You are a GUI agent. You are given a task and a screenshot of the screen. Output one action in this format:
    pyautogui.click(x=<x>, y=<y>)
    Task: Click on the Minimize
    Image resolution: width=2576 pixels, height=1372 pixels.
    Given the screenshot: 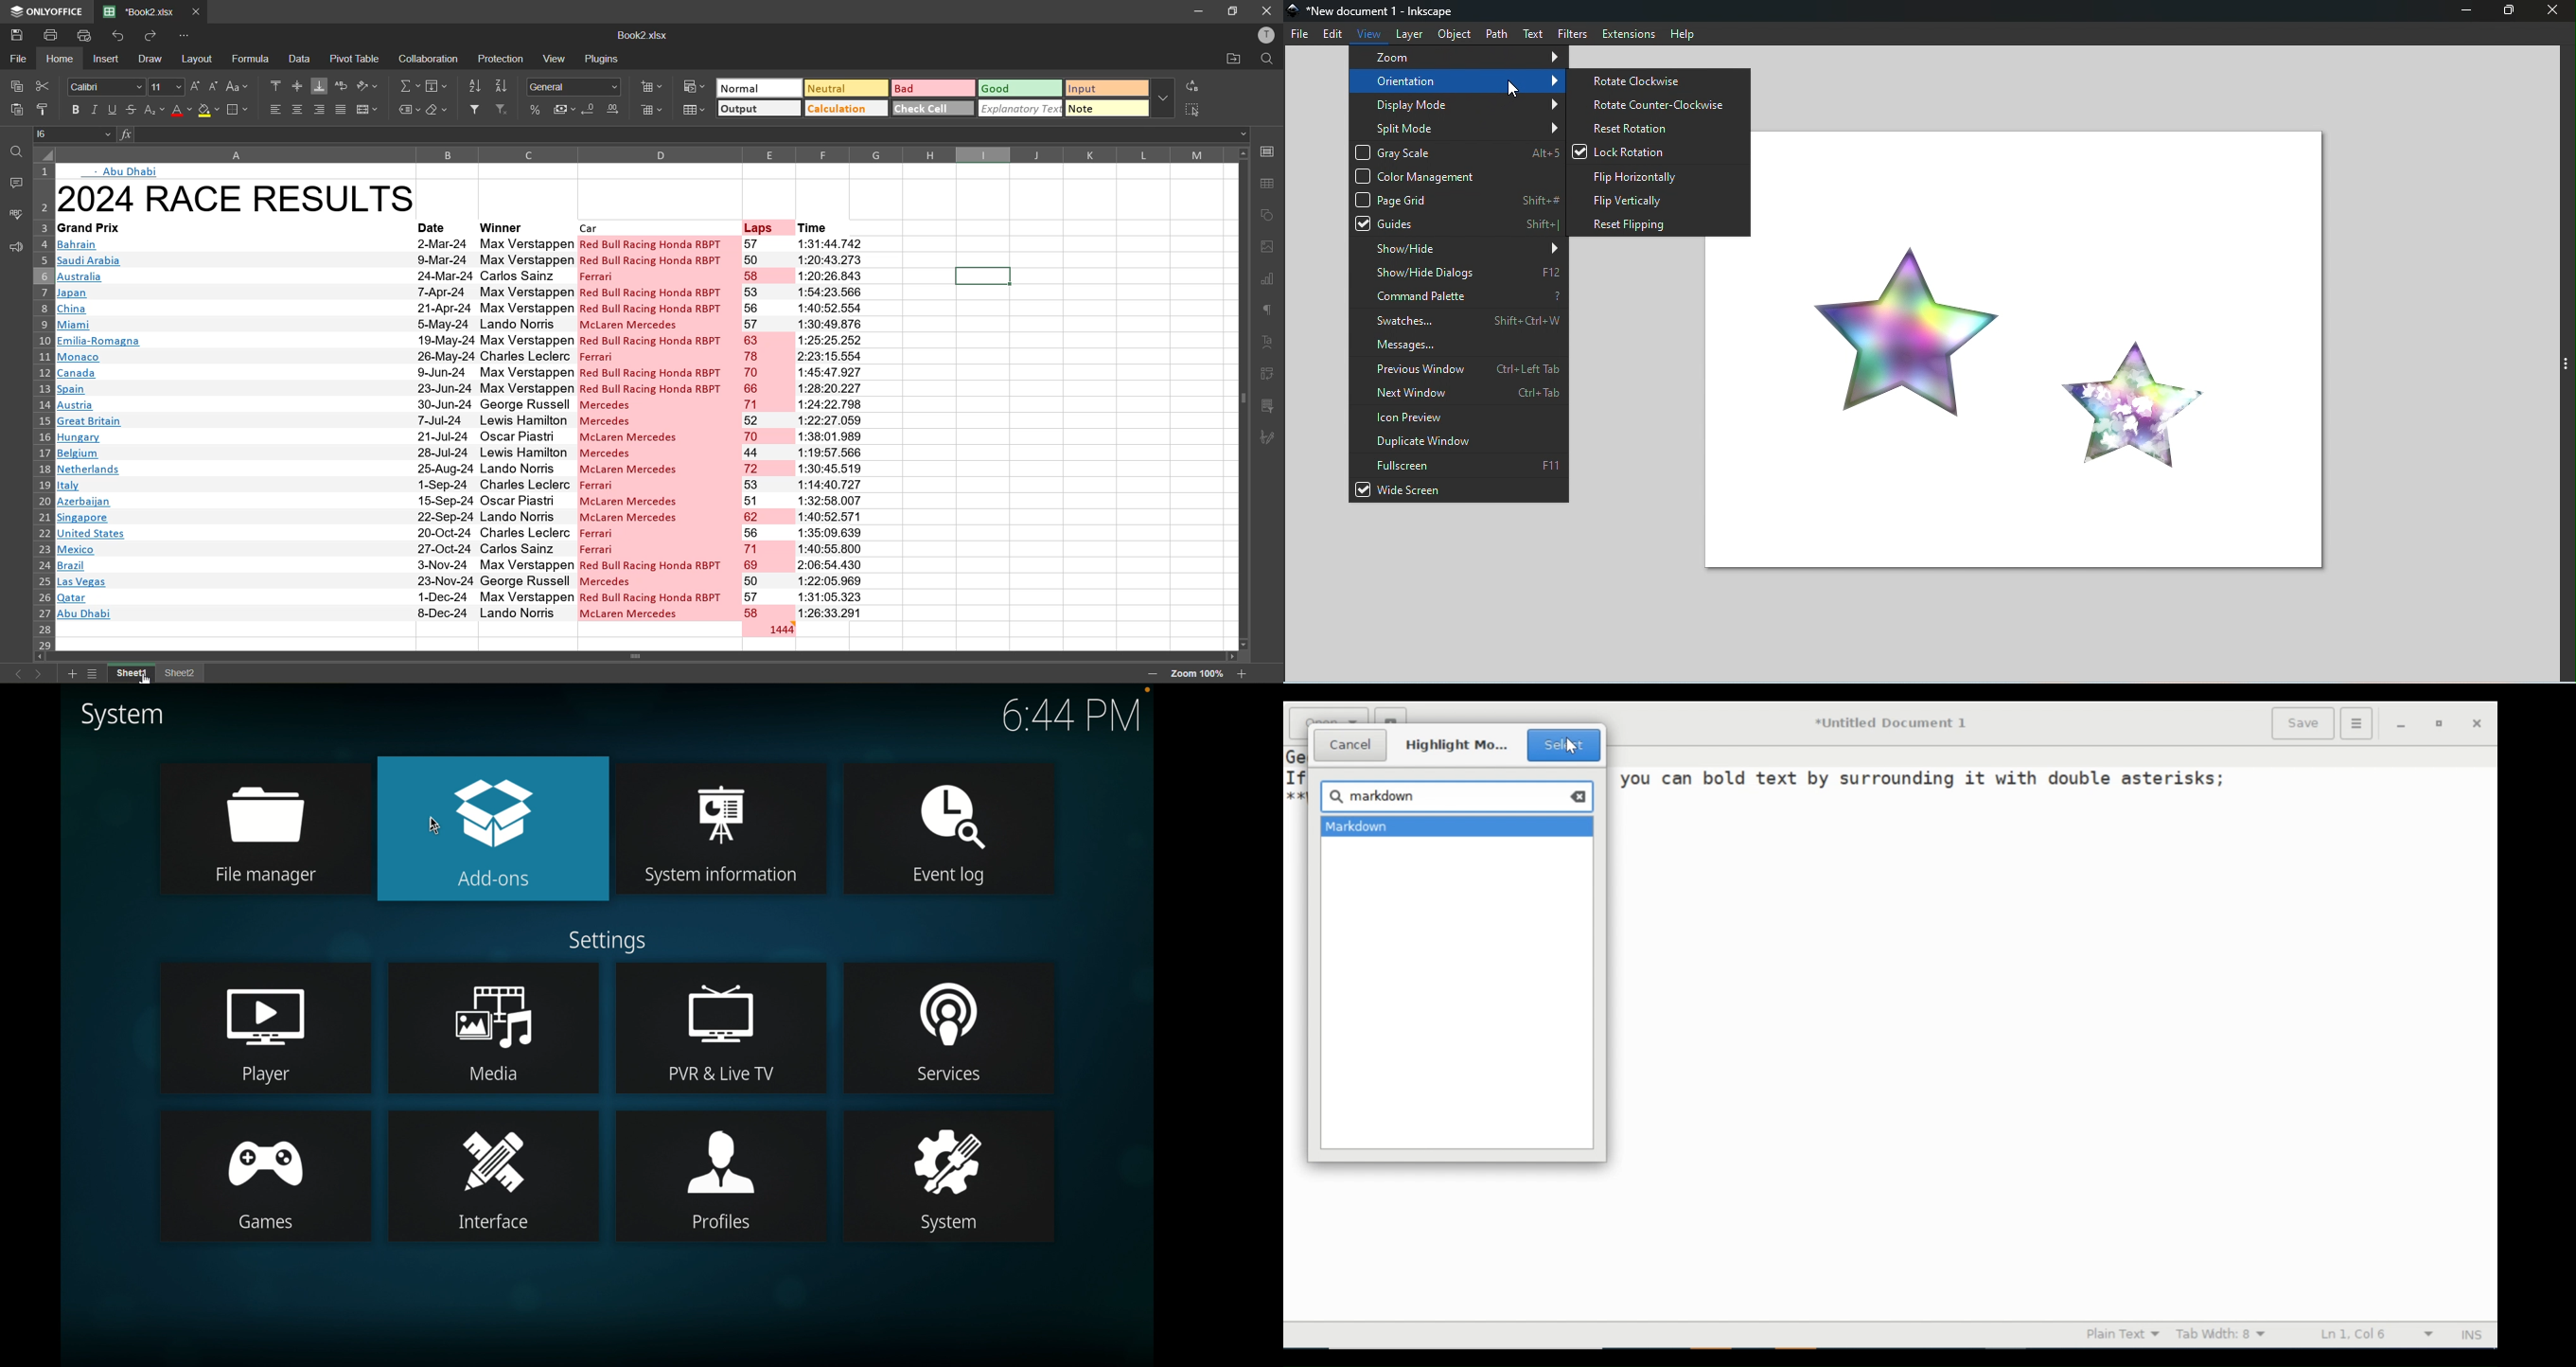 What is the action you would take?
    pyautogui.click(x=2469, y=12)
    